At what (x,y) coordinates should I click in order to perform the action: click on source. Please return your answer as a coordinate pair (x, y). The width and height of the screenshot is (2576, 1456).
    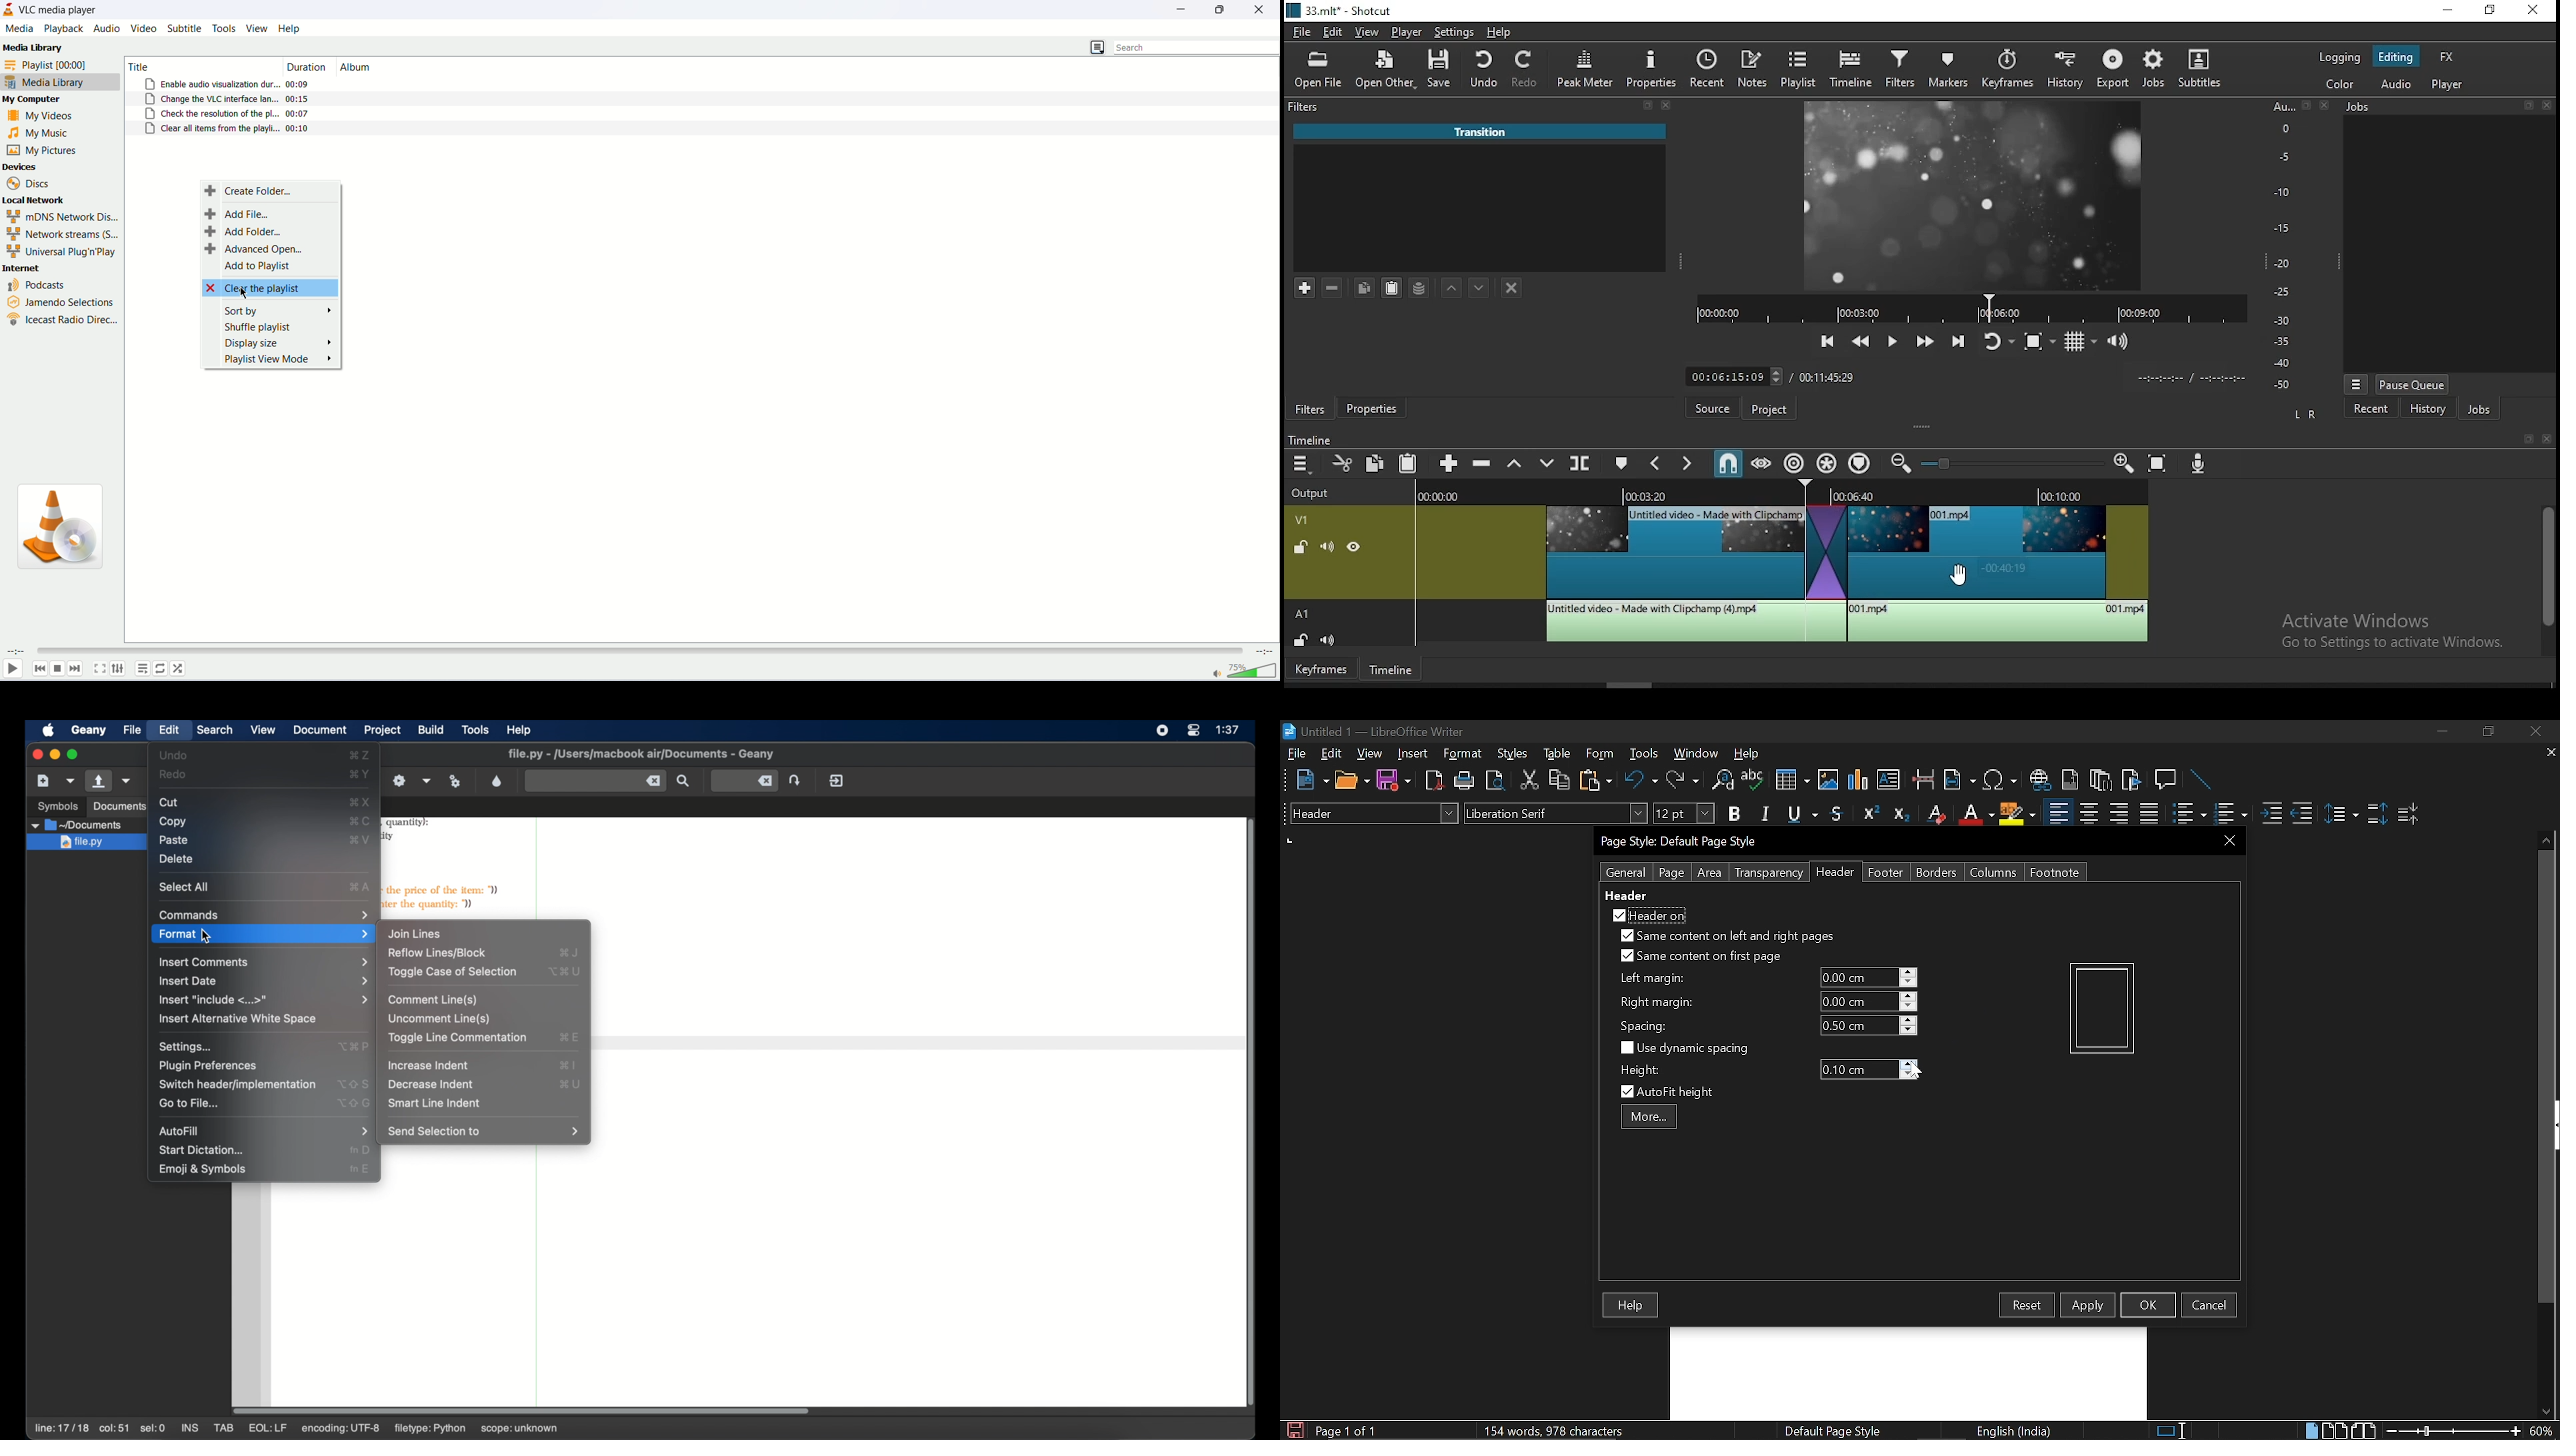
    Looking at the image, I should click on (1703, 409).